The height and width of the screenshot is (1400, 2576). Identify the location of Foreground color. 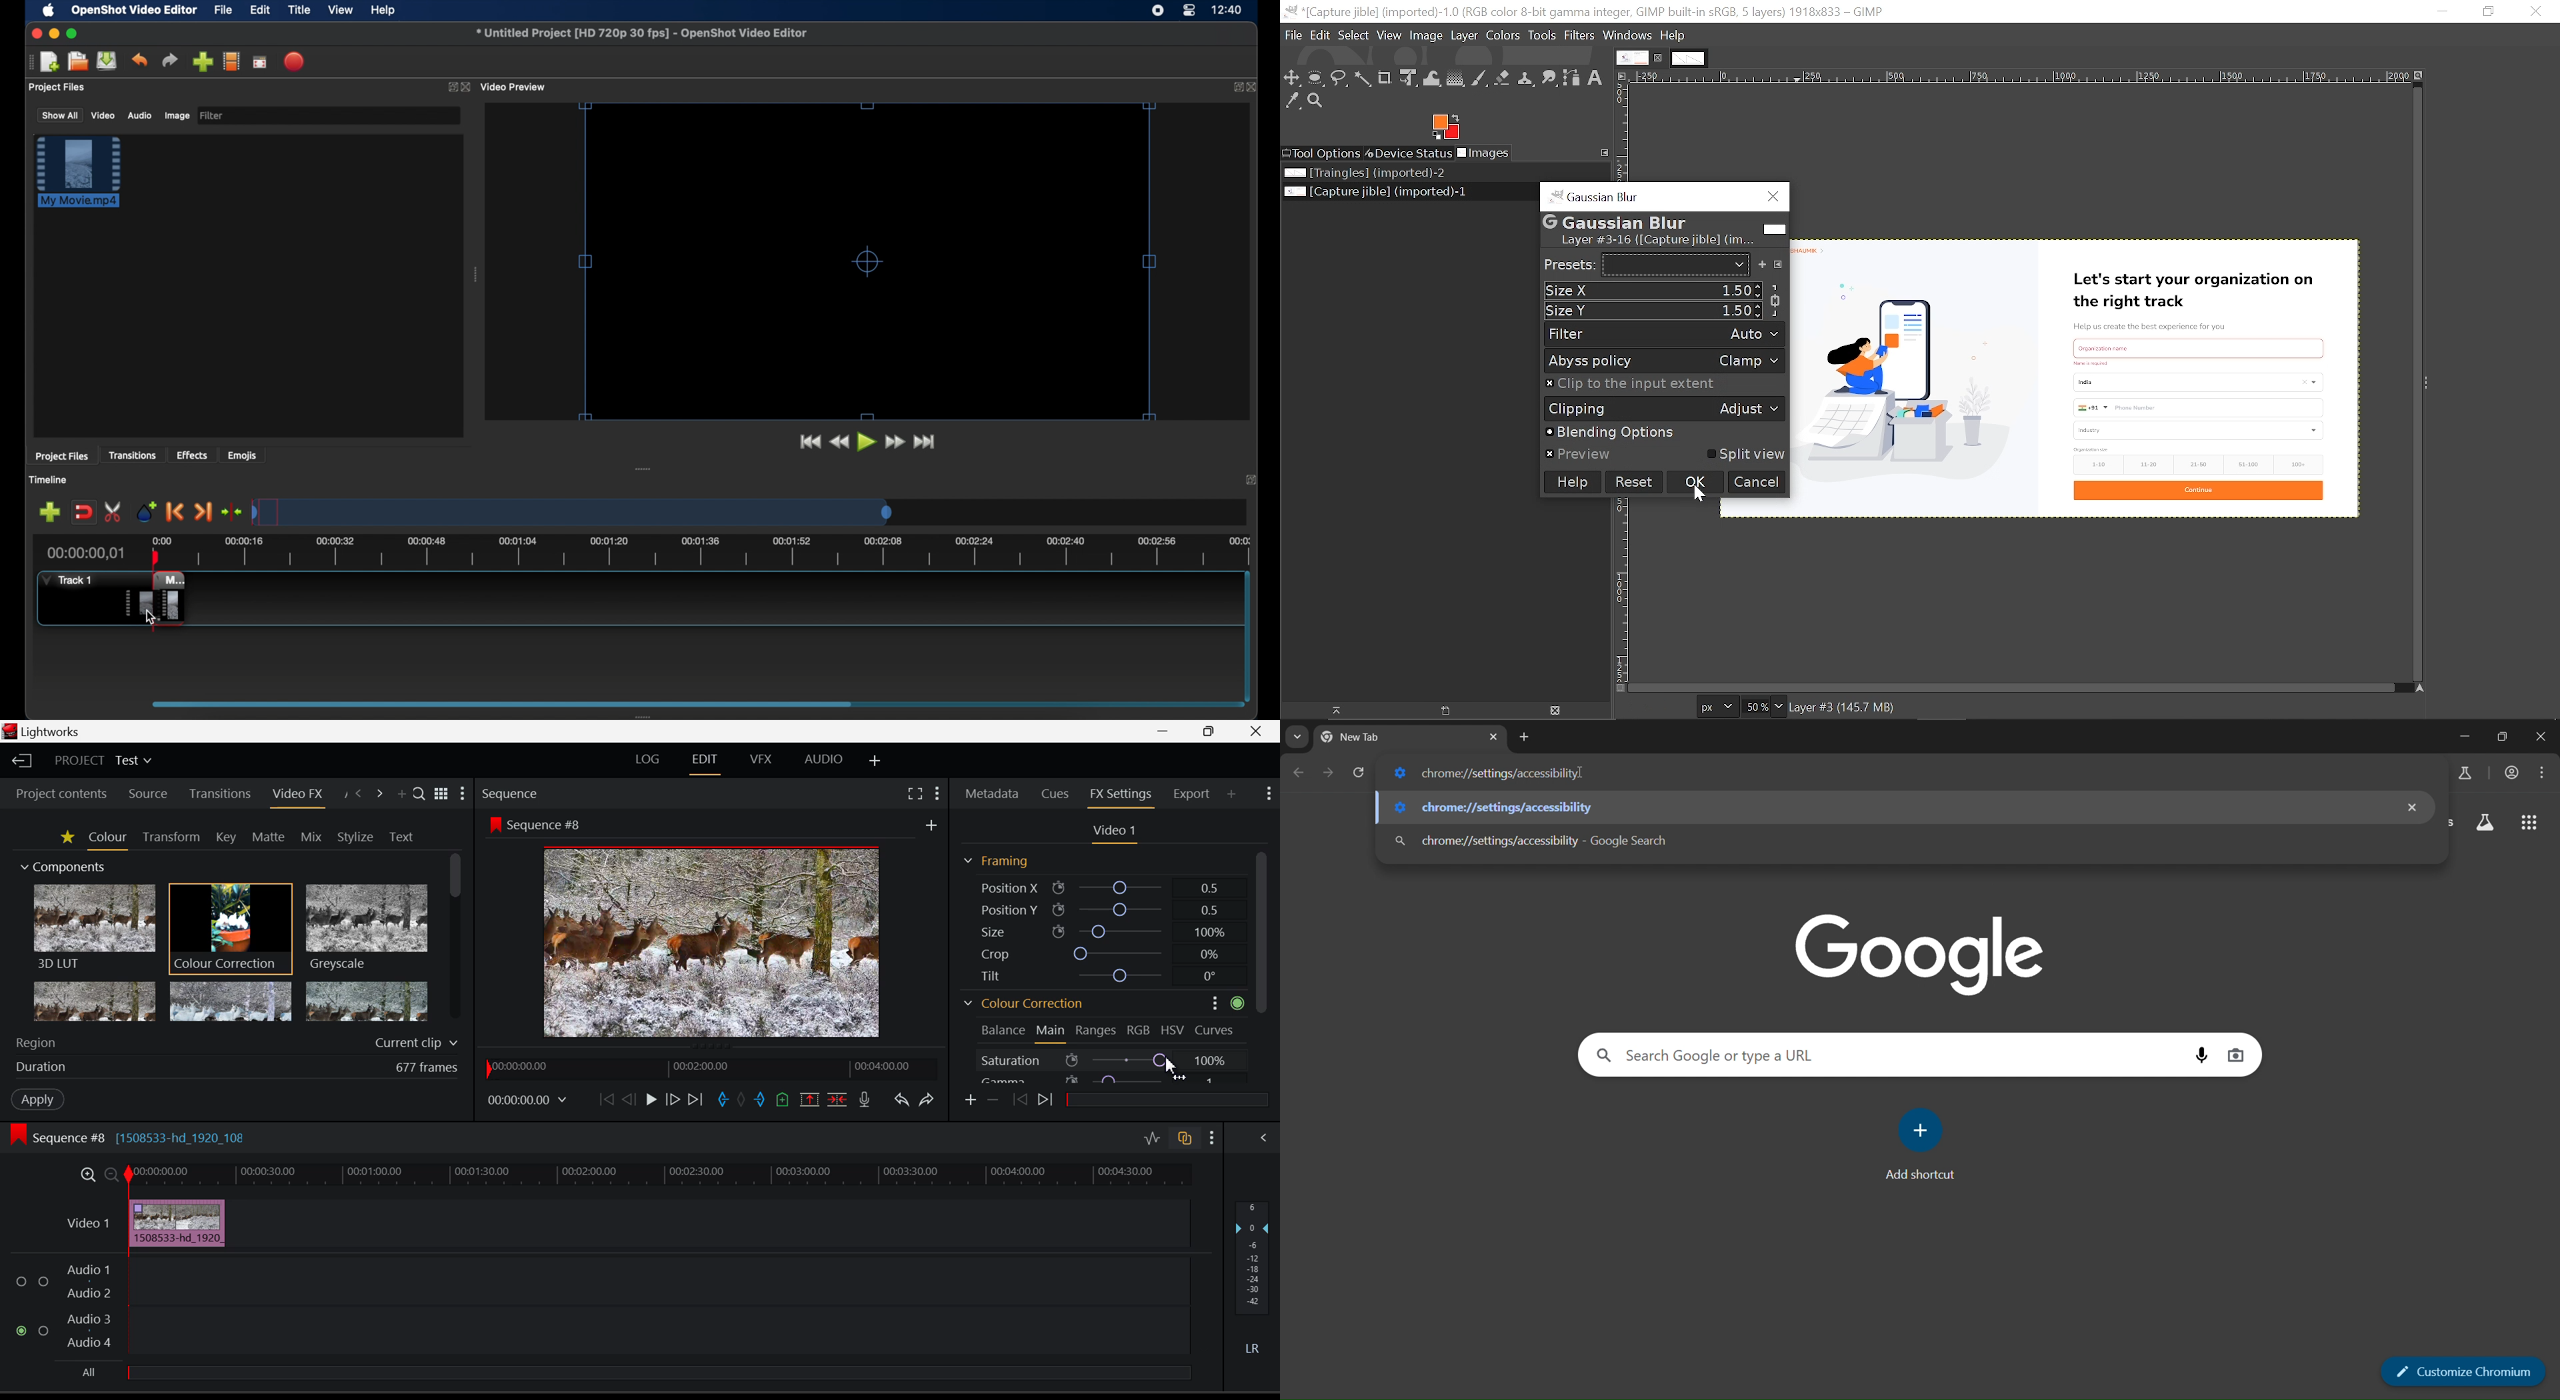
(1445, 127).